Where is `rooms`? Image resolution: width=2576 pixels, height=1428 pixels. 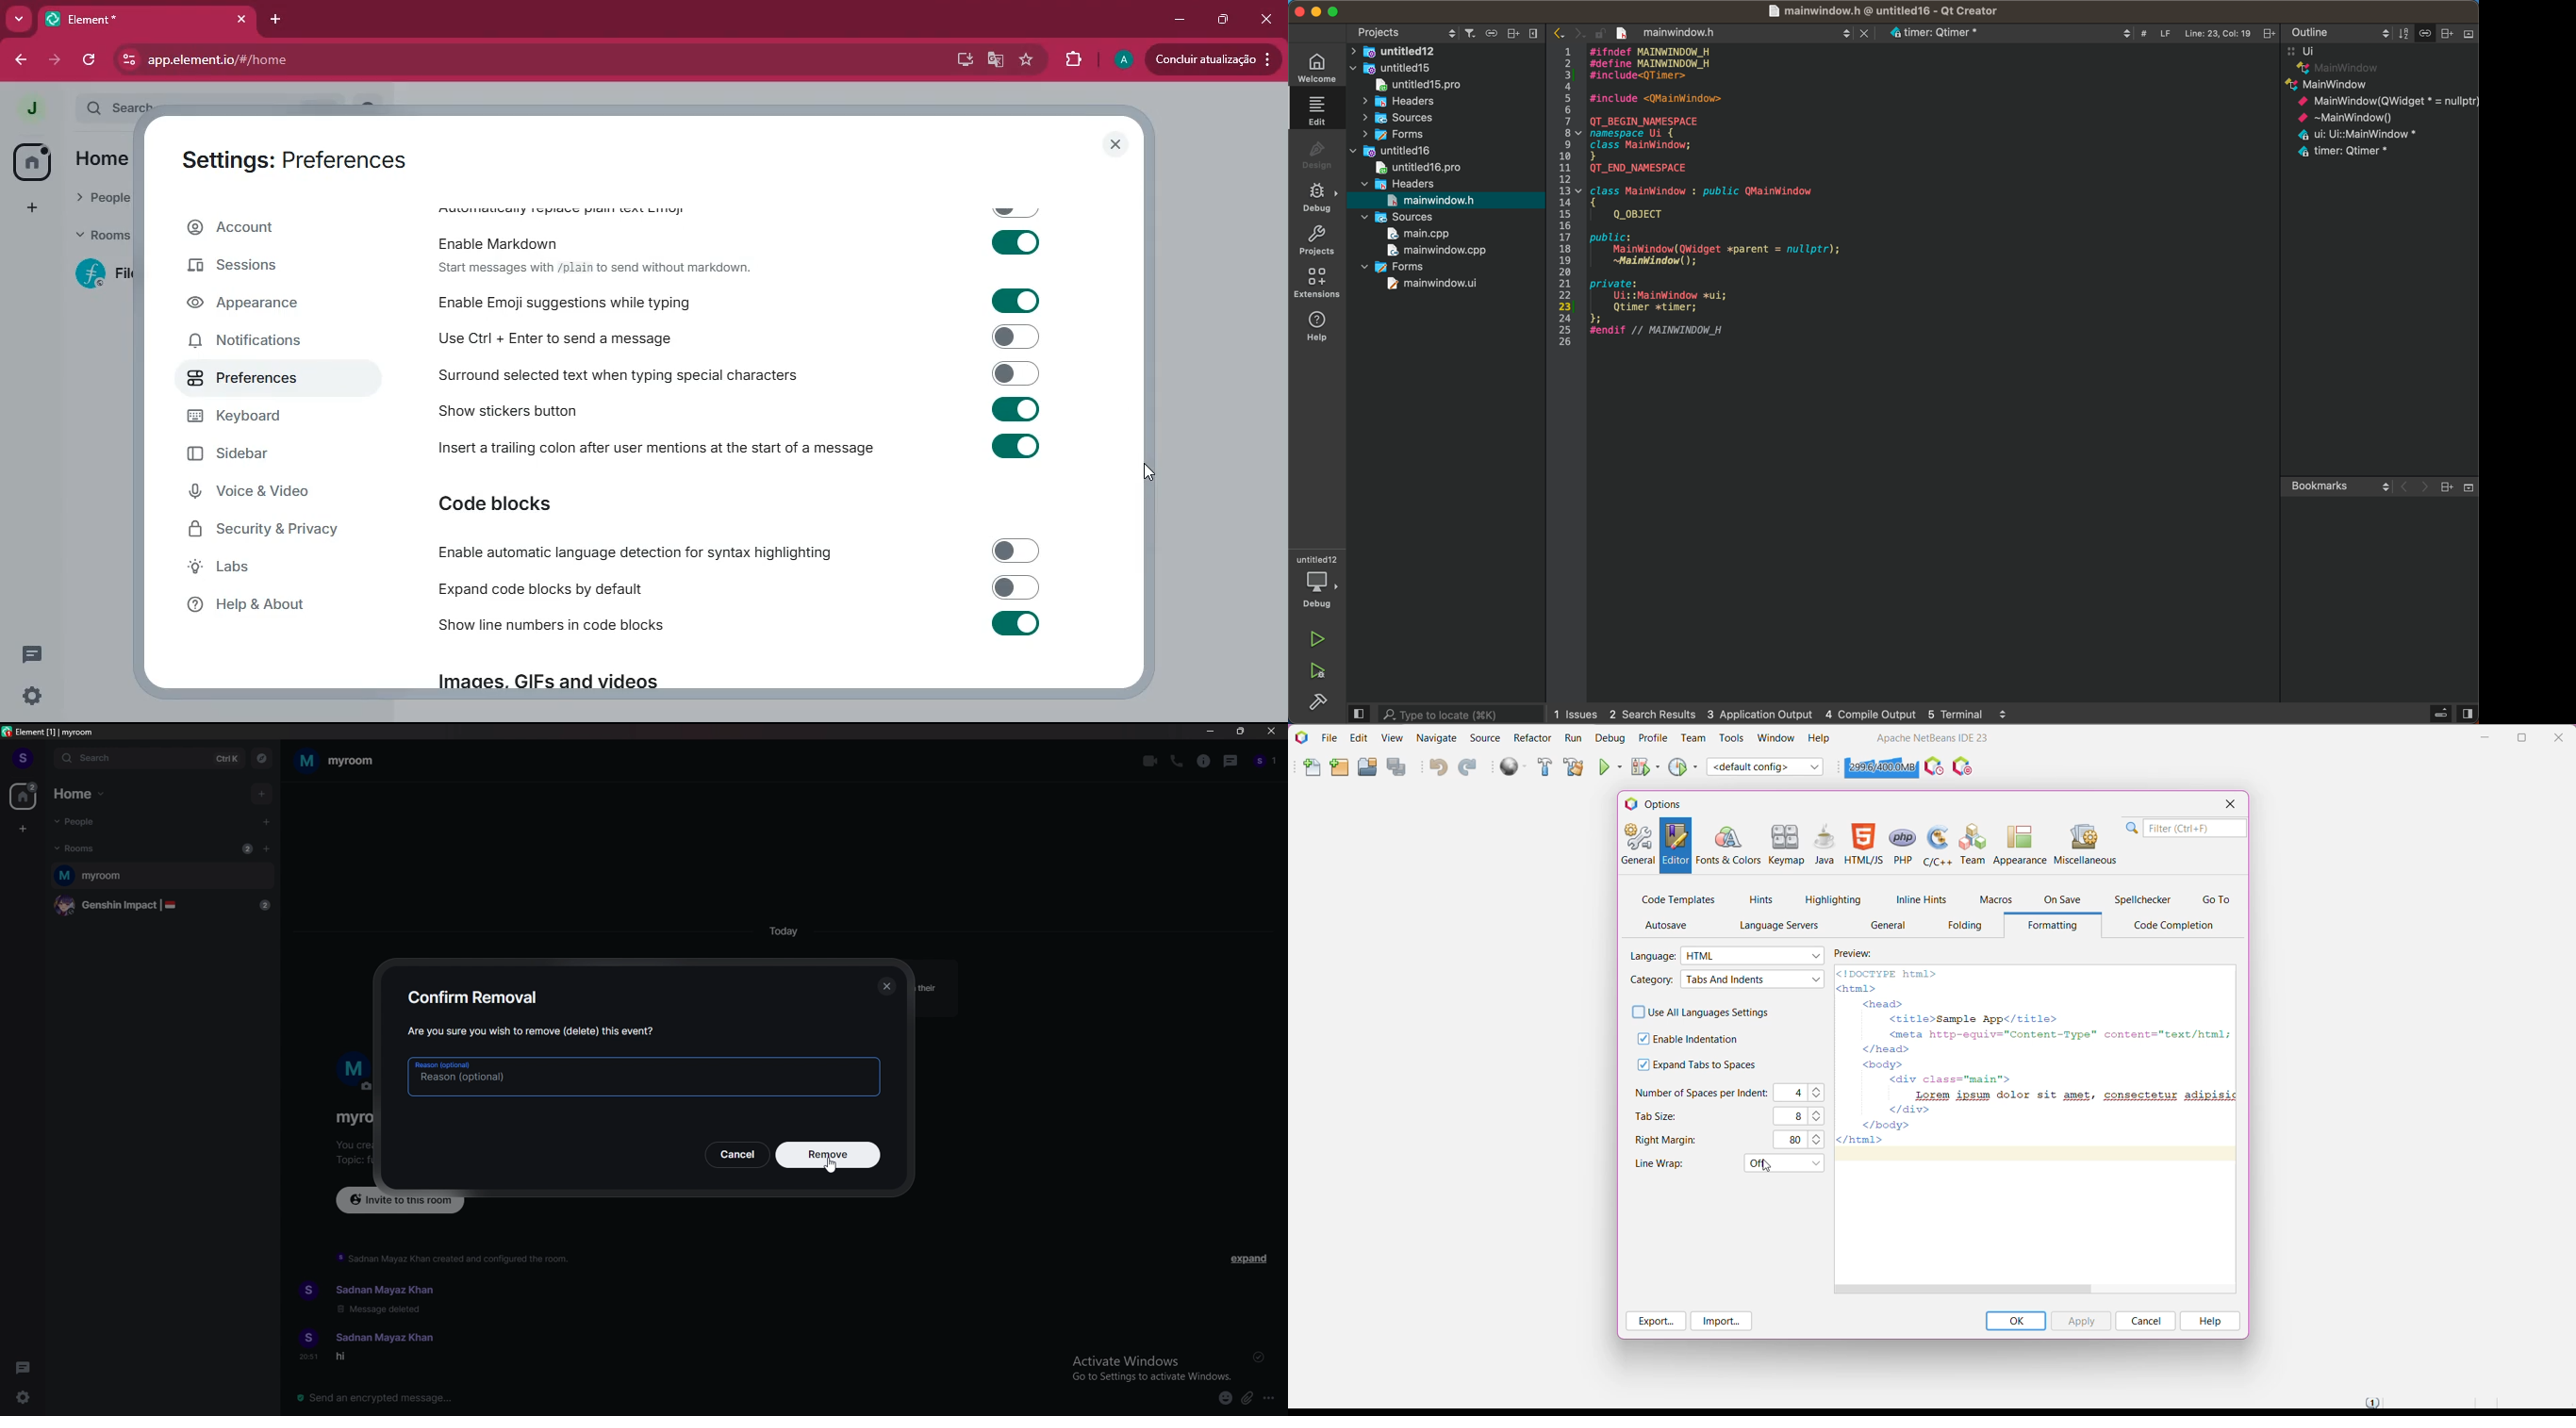 rooms is located at coordinates (103, 233).